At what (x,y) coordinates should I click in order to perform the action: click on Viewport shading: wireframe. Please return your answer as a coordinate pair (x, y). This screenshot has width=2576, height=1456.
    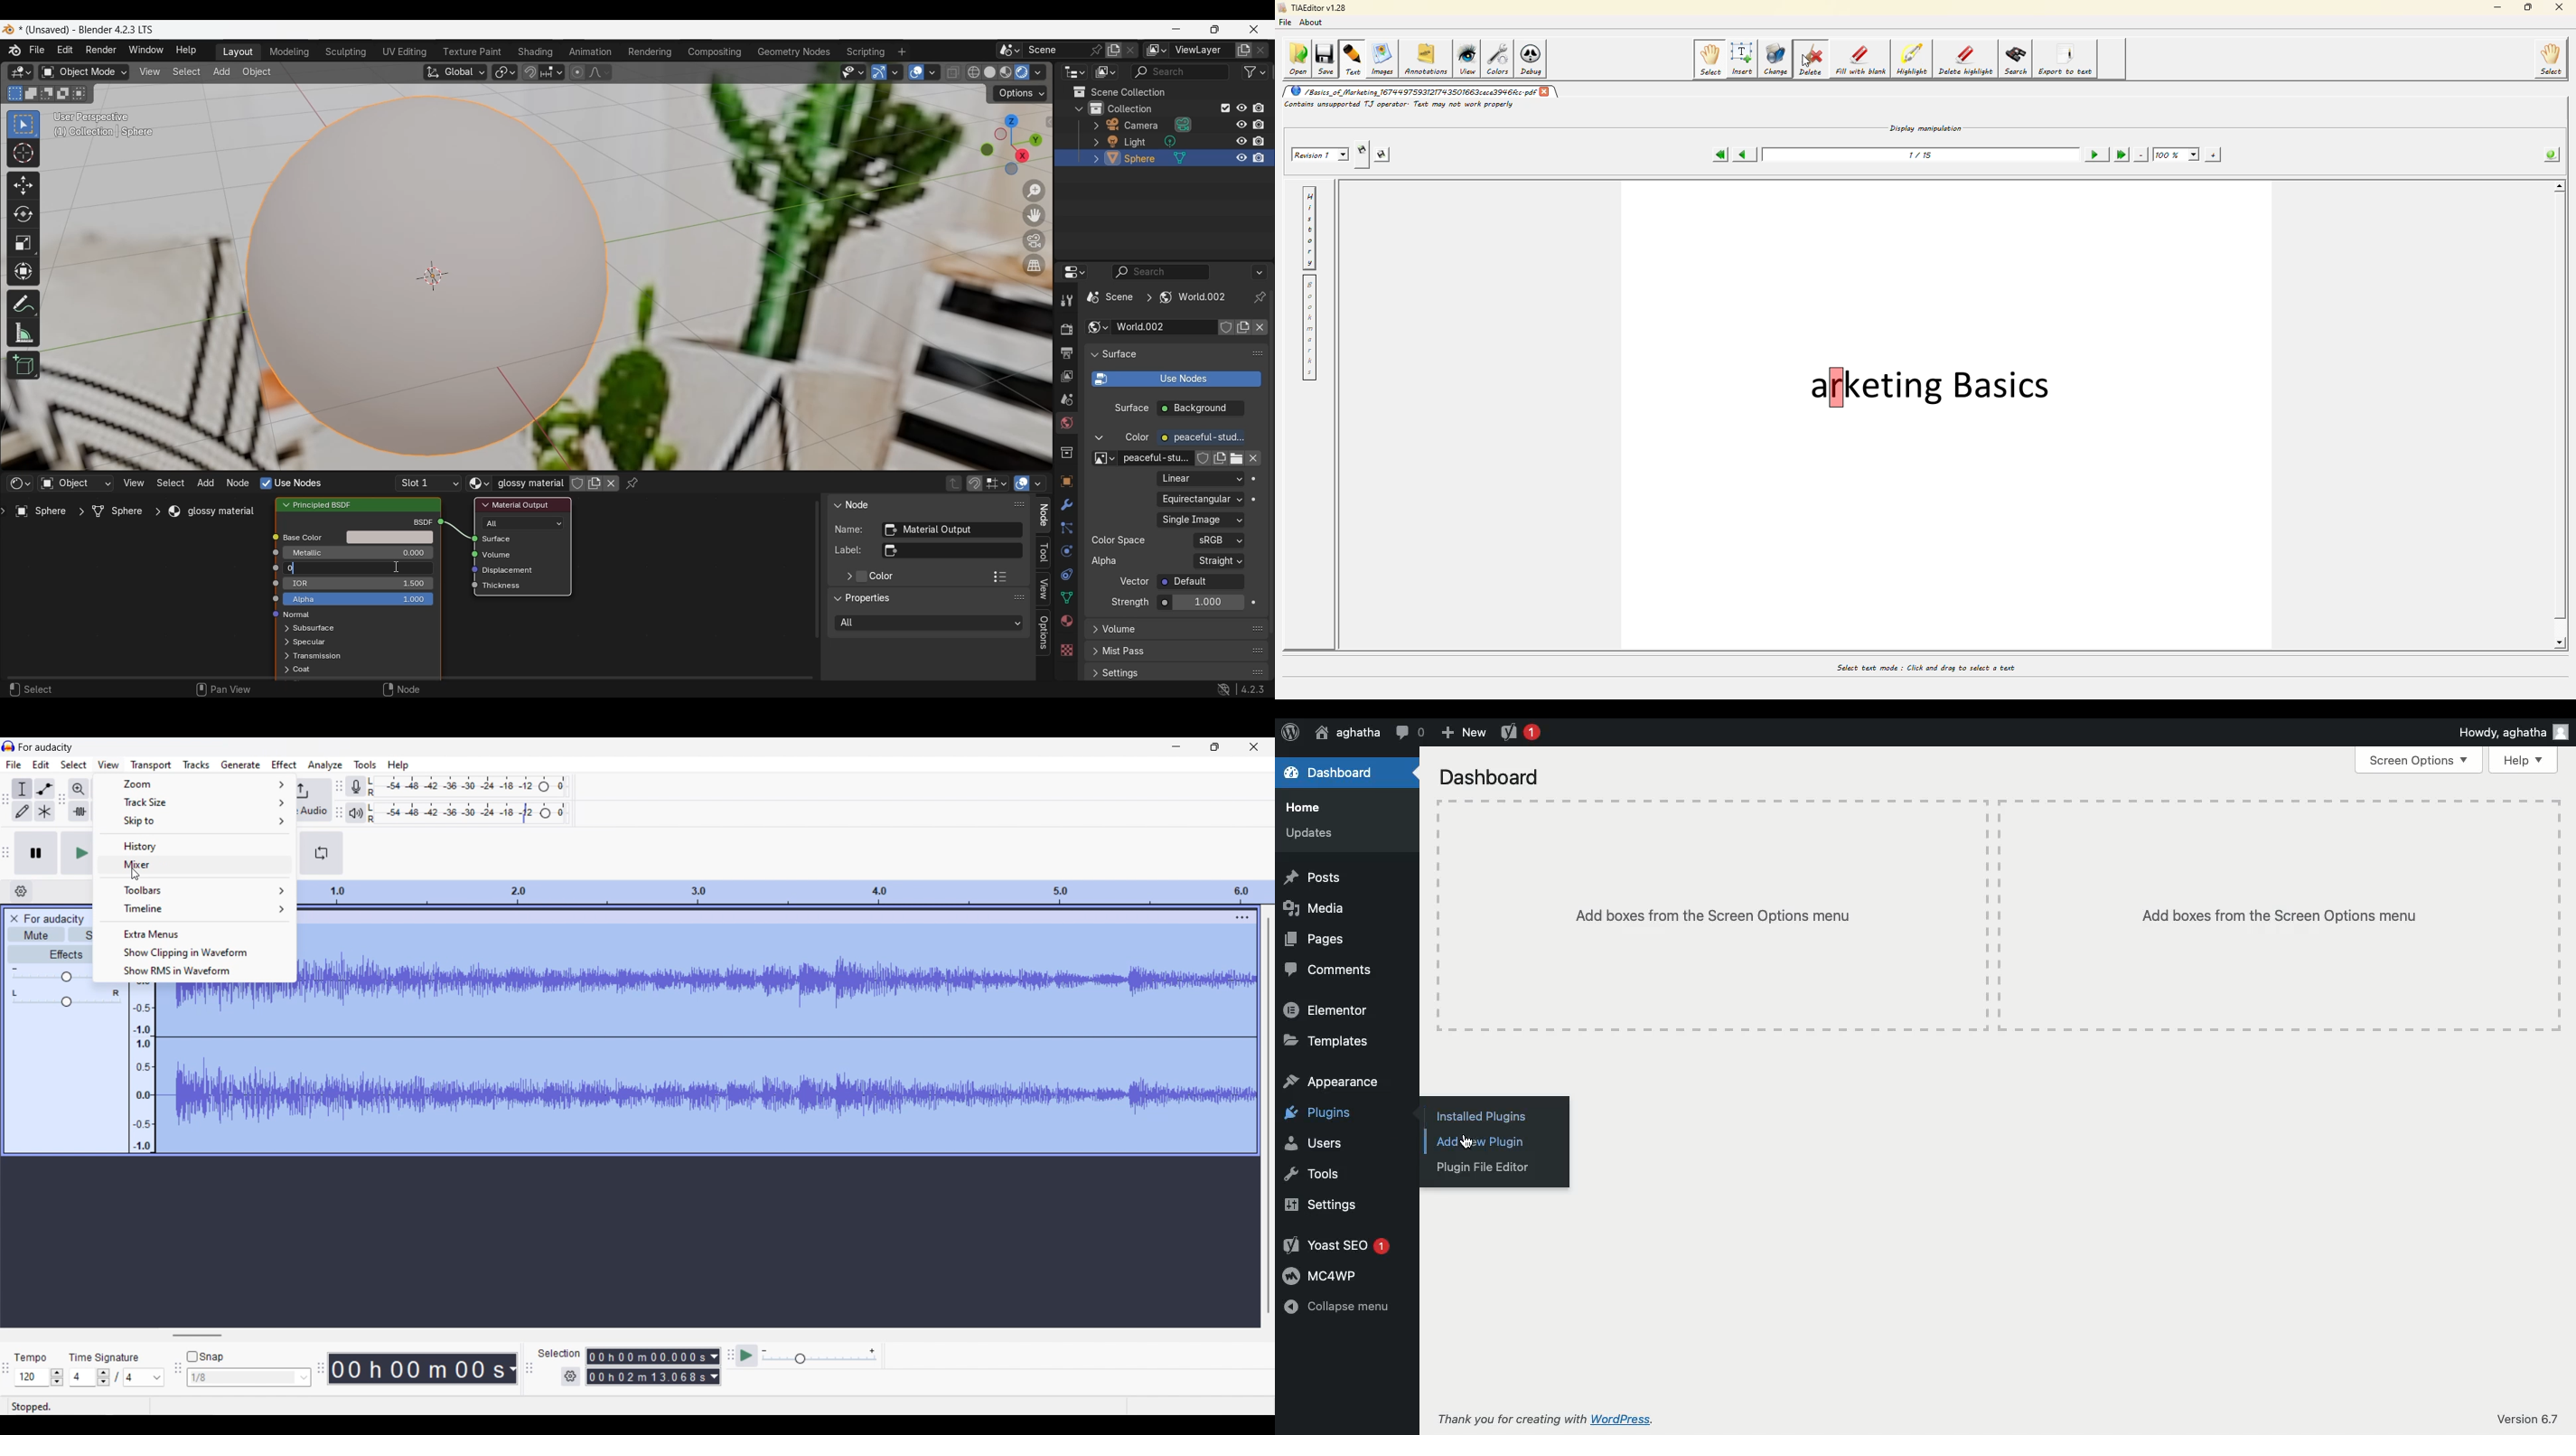
    Looking at the image, I should click on (974, 72).